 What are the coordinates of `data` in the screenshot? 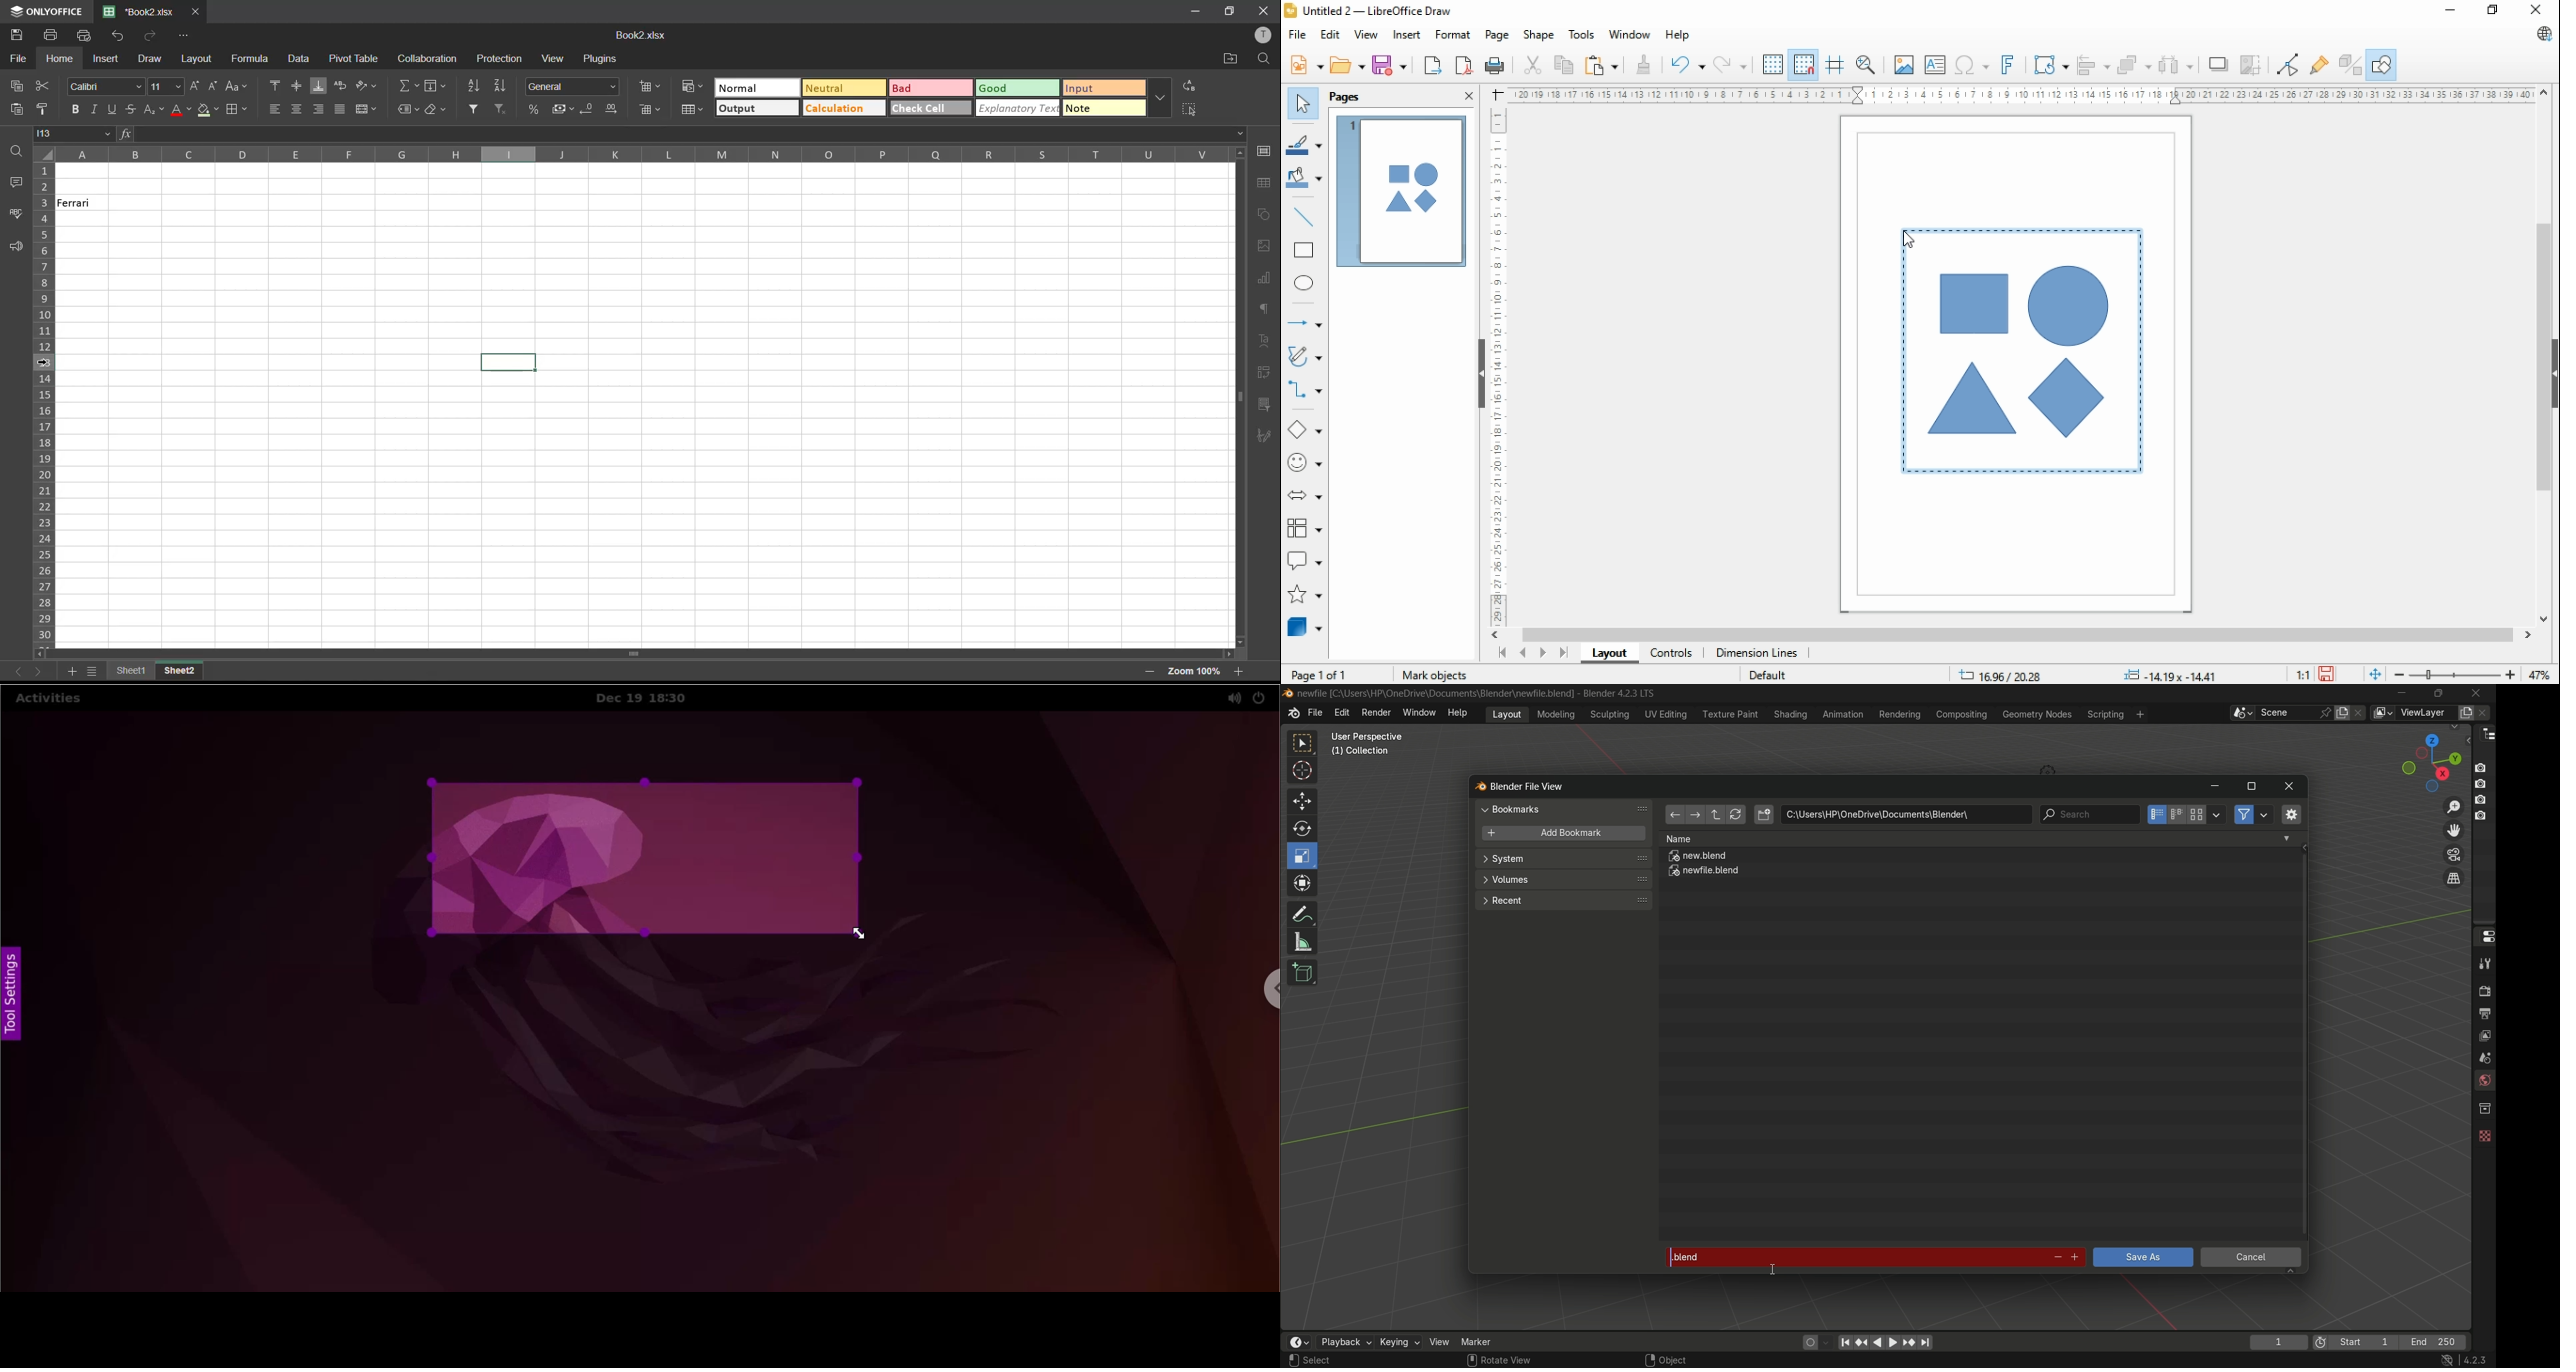 It's located at (297, 59).